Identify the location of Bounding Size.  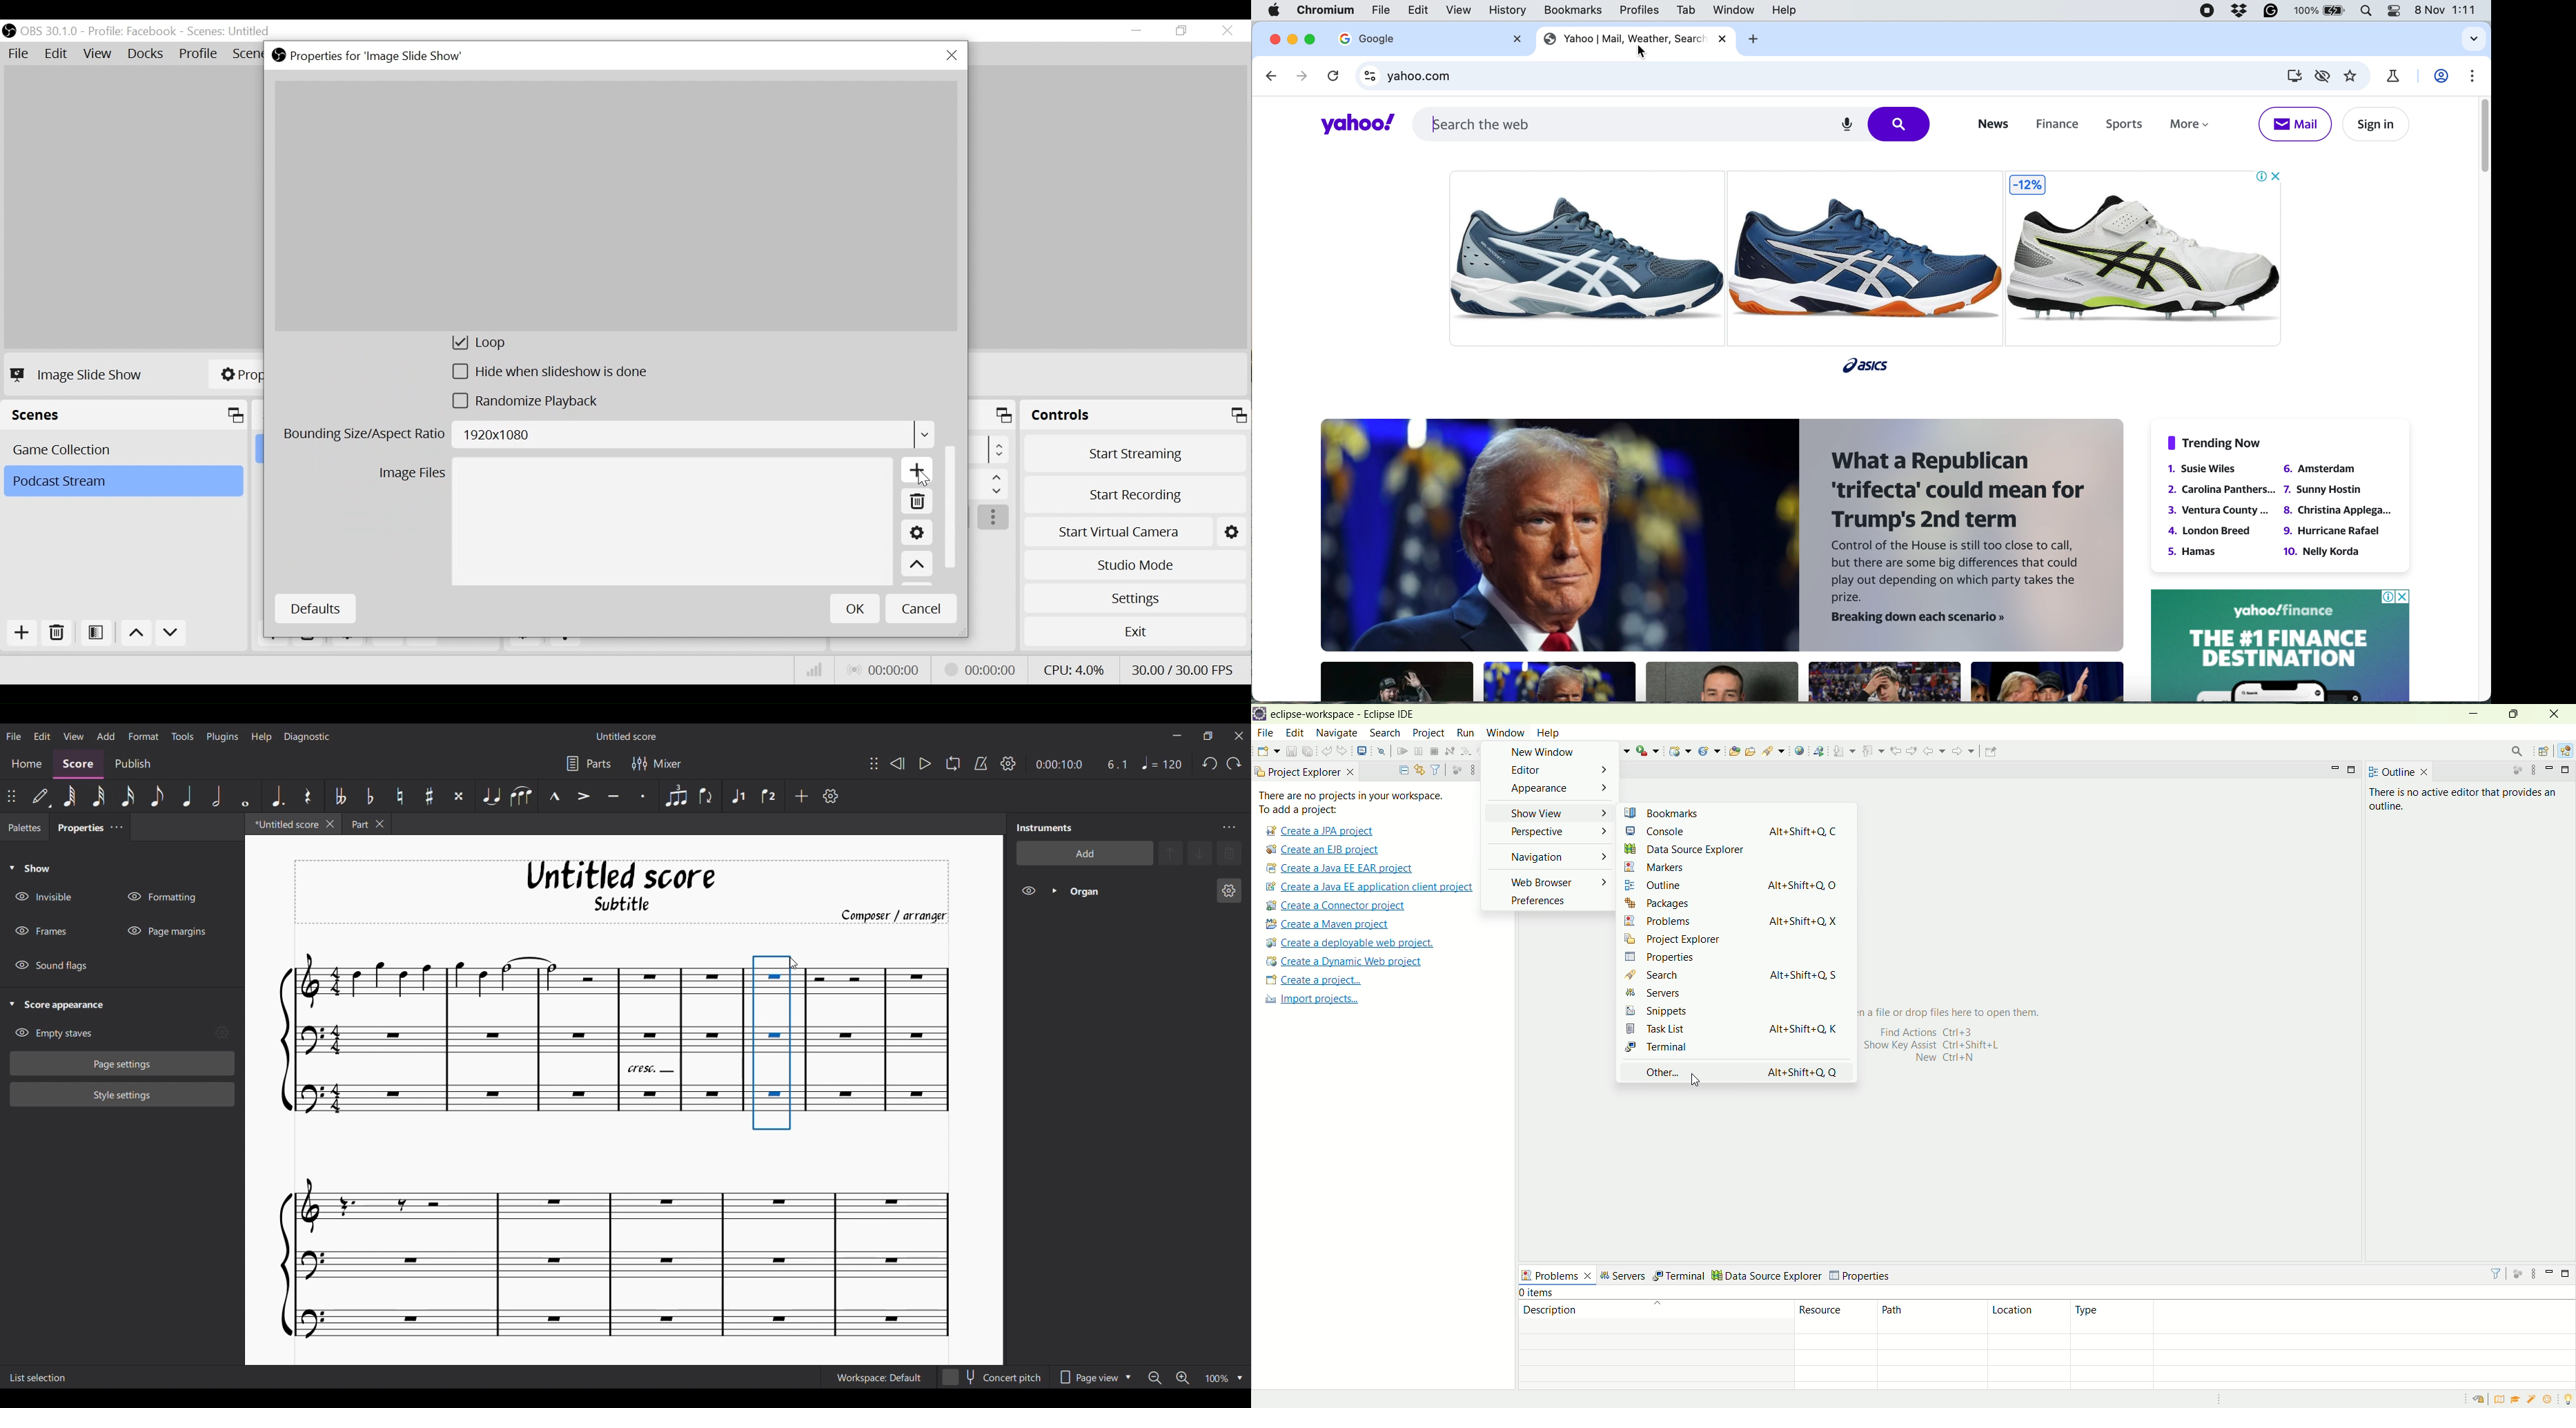
(607, 437).